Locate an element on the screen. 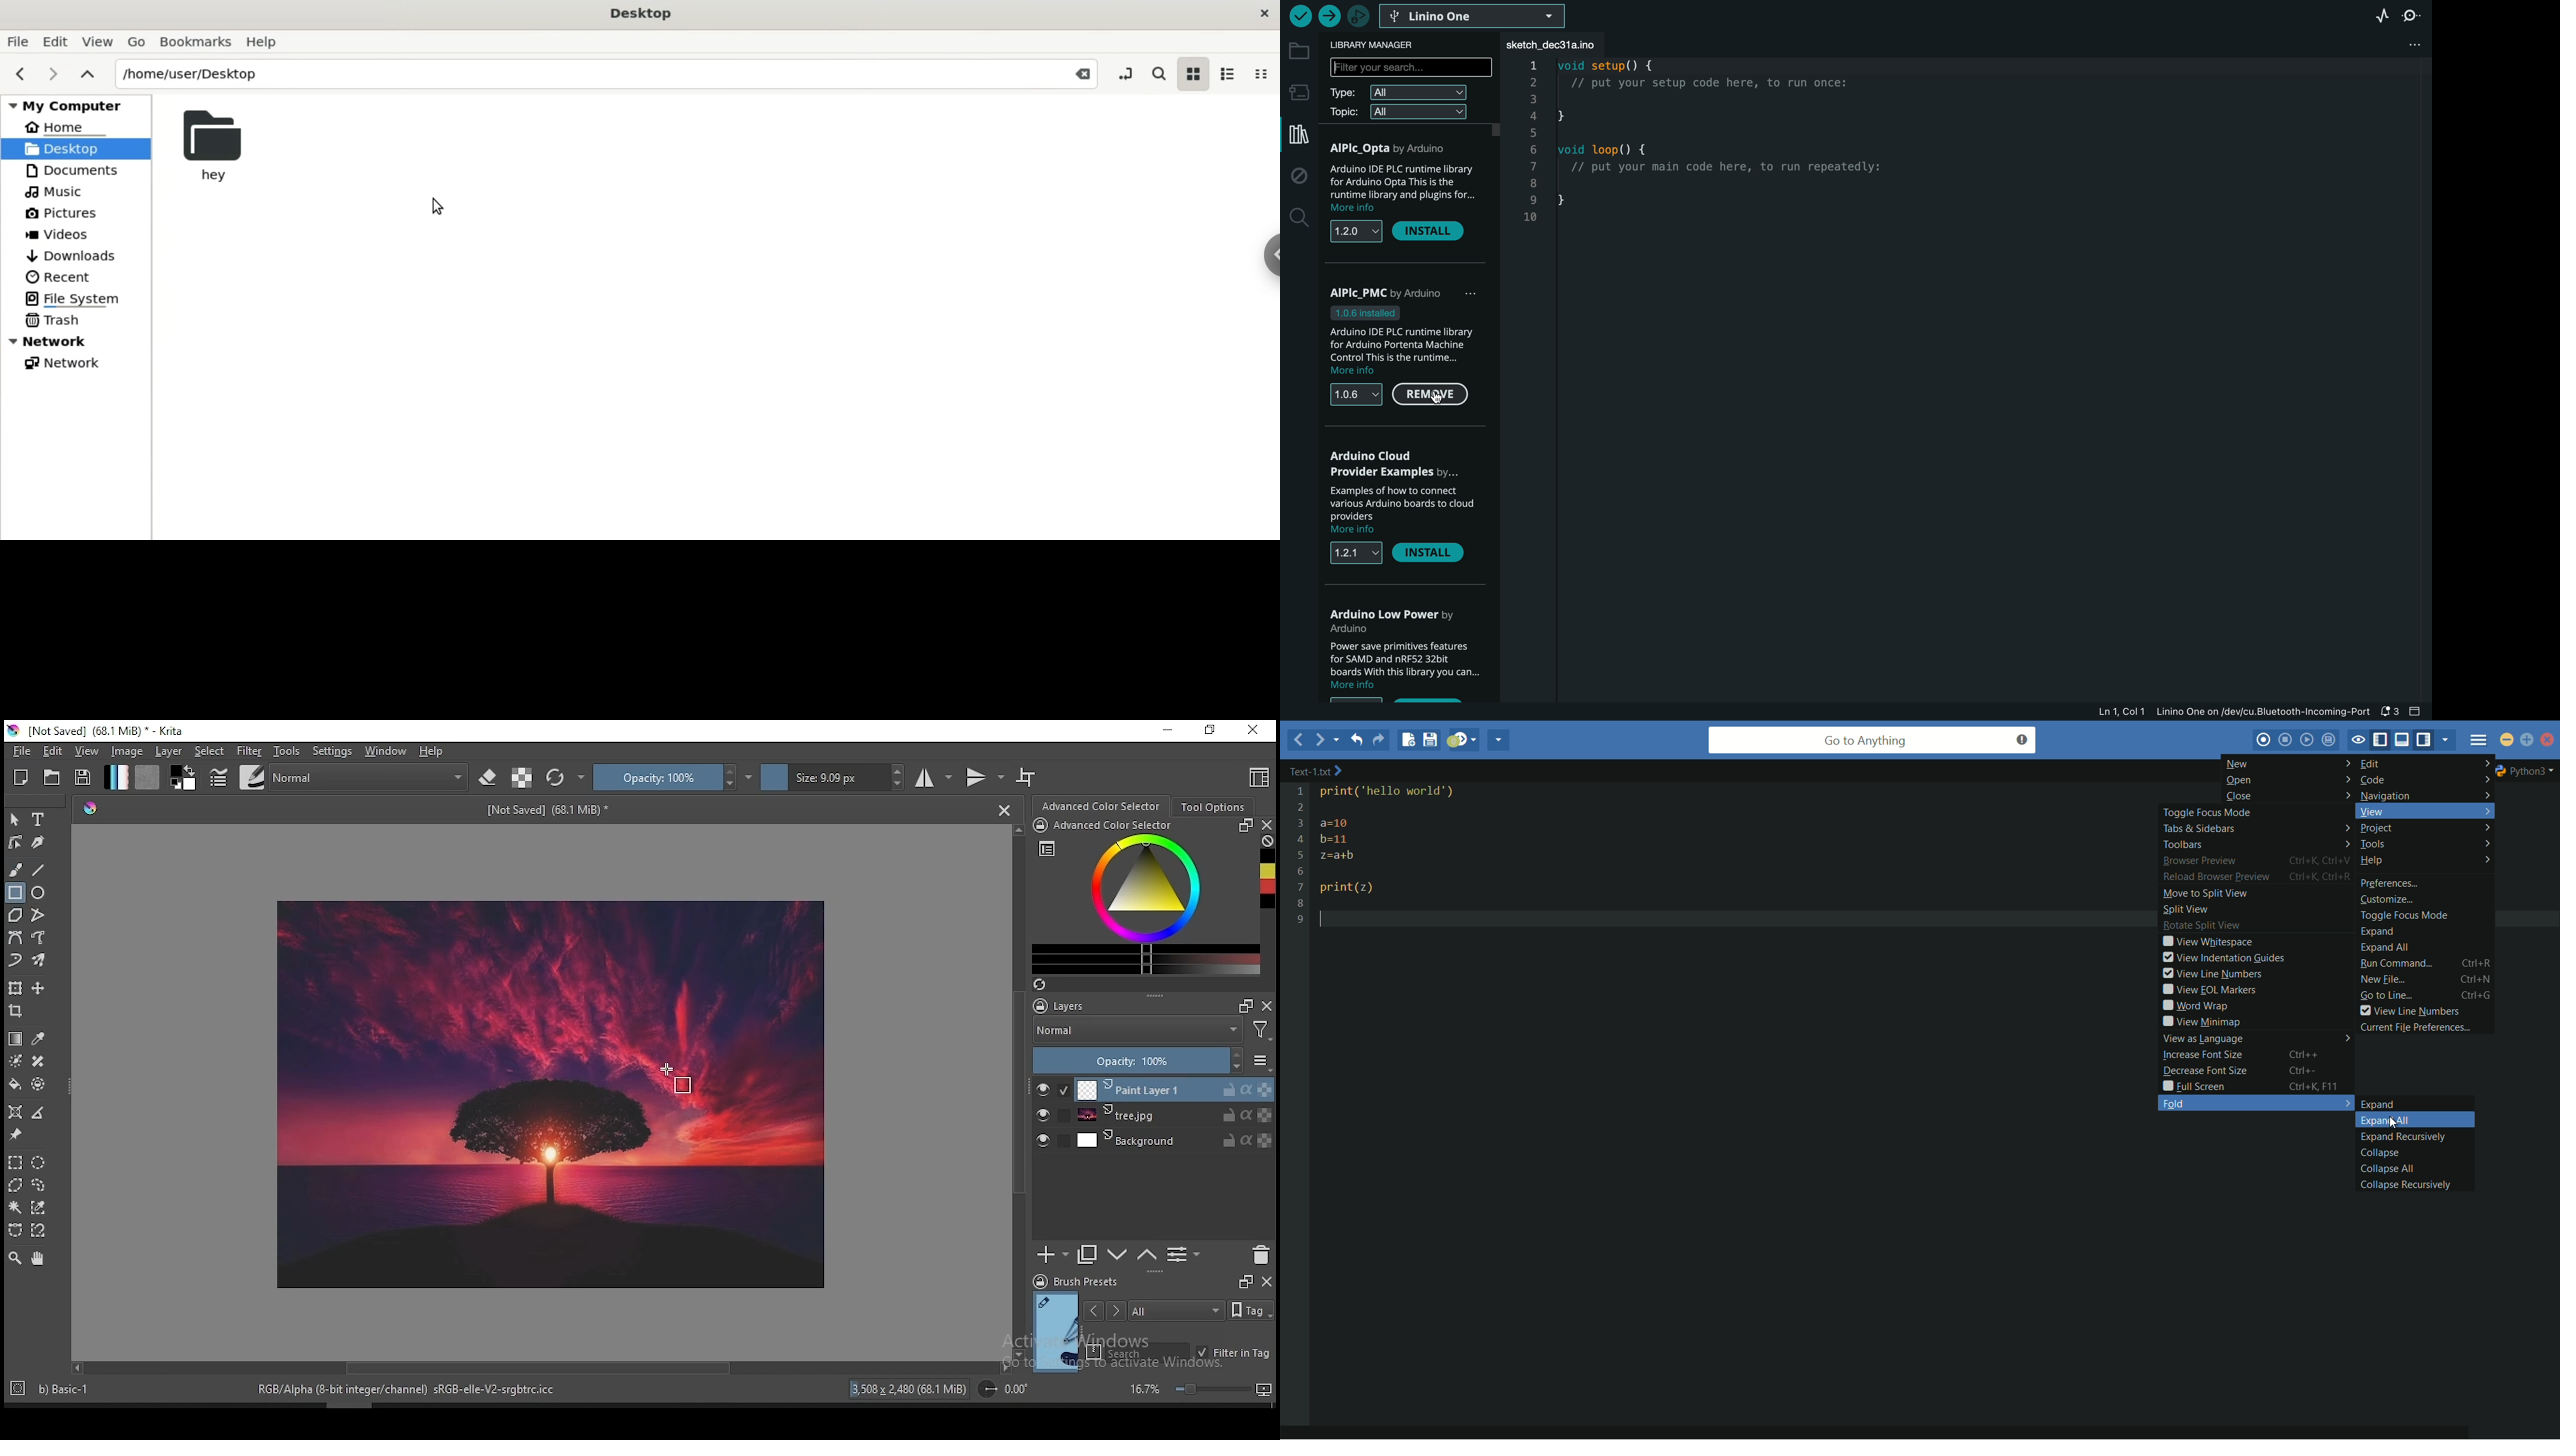 Image resolution: width=2576 pixels, height=1456 pixels. text cursor is located at coordinates (1329, 919).